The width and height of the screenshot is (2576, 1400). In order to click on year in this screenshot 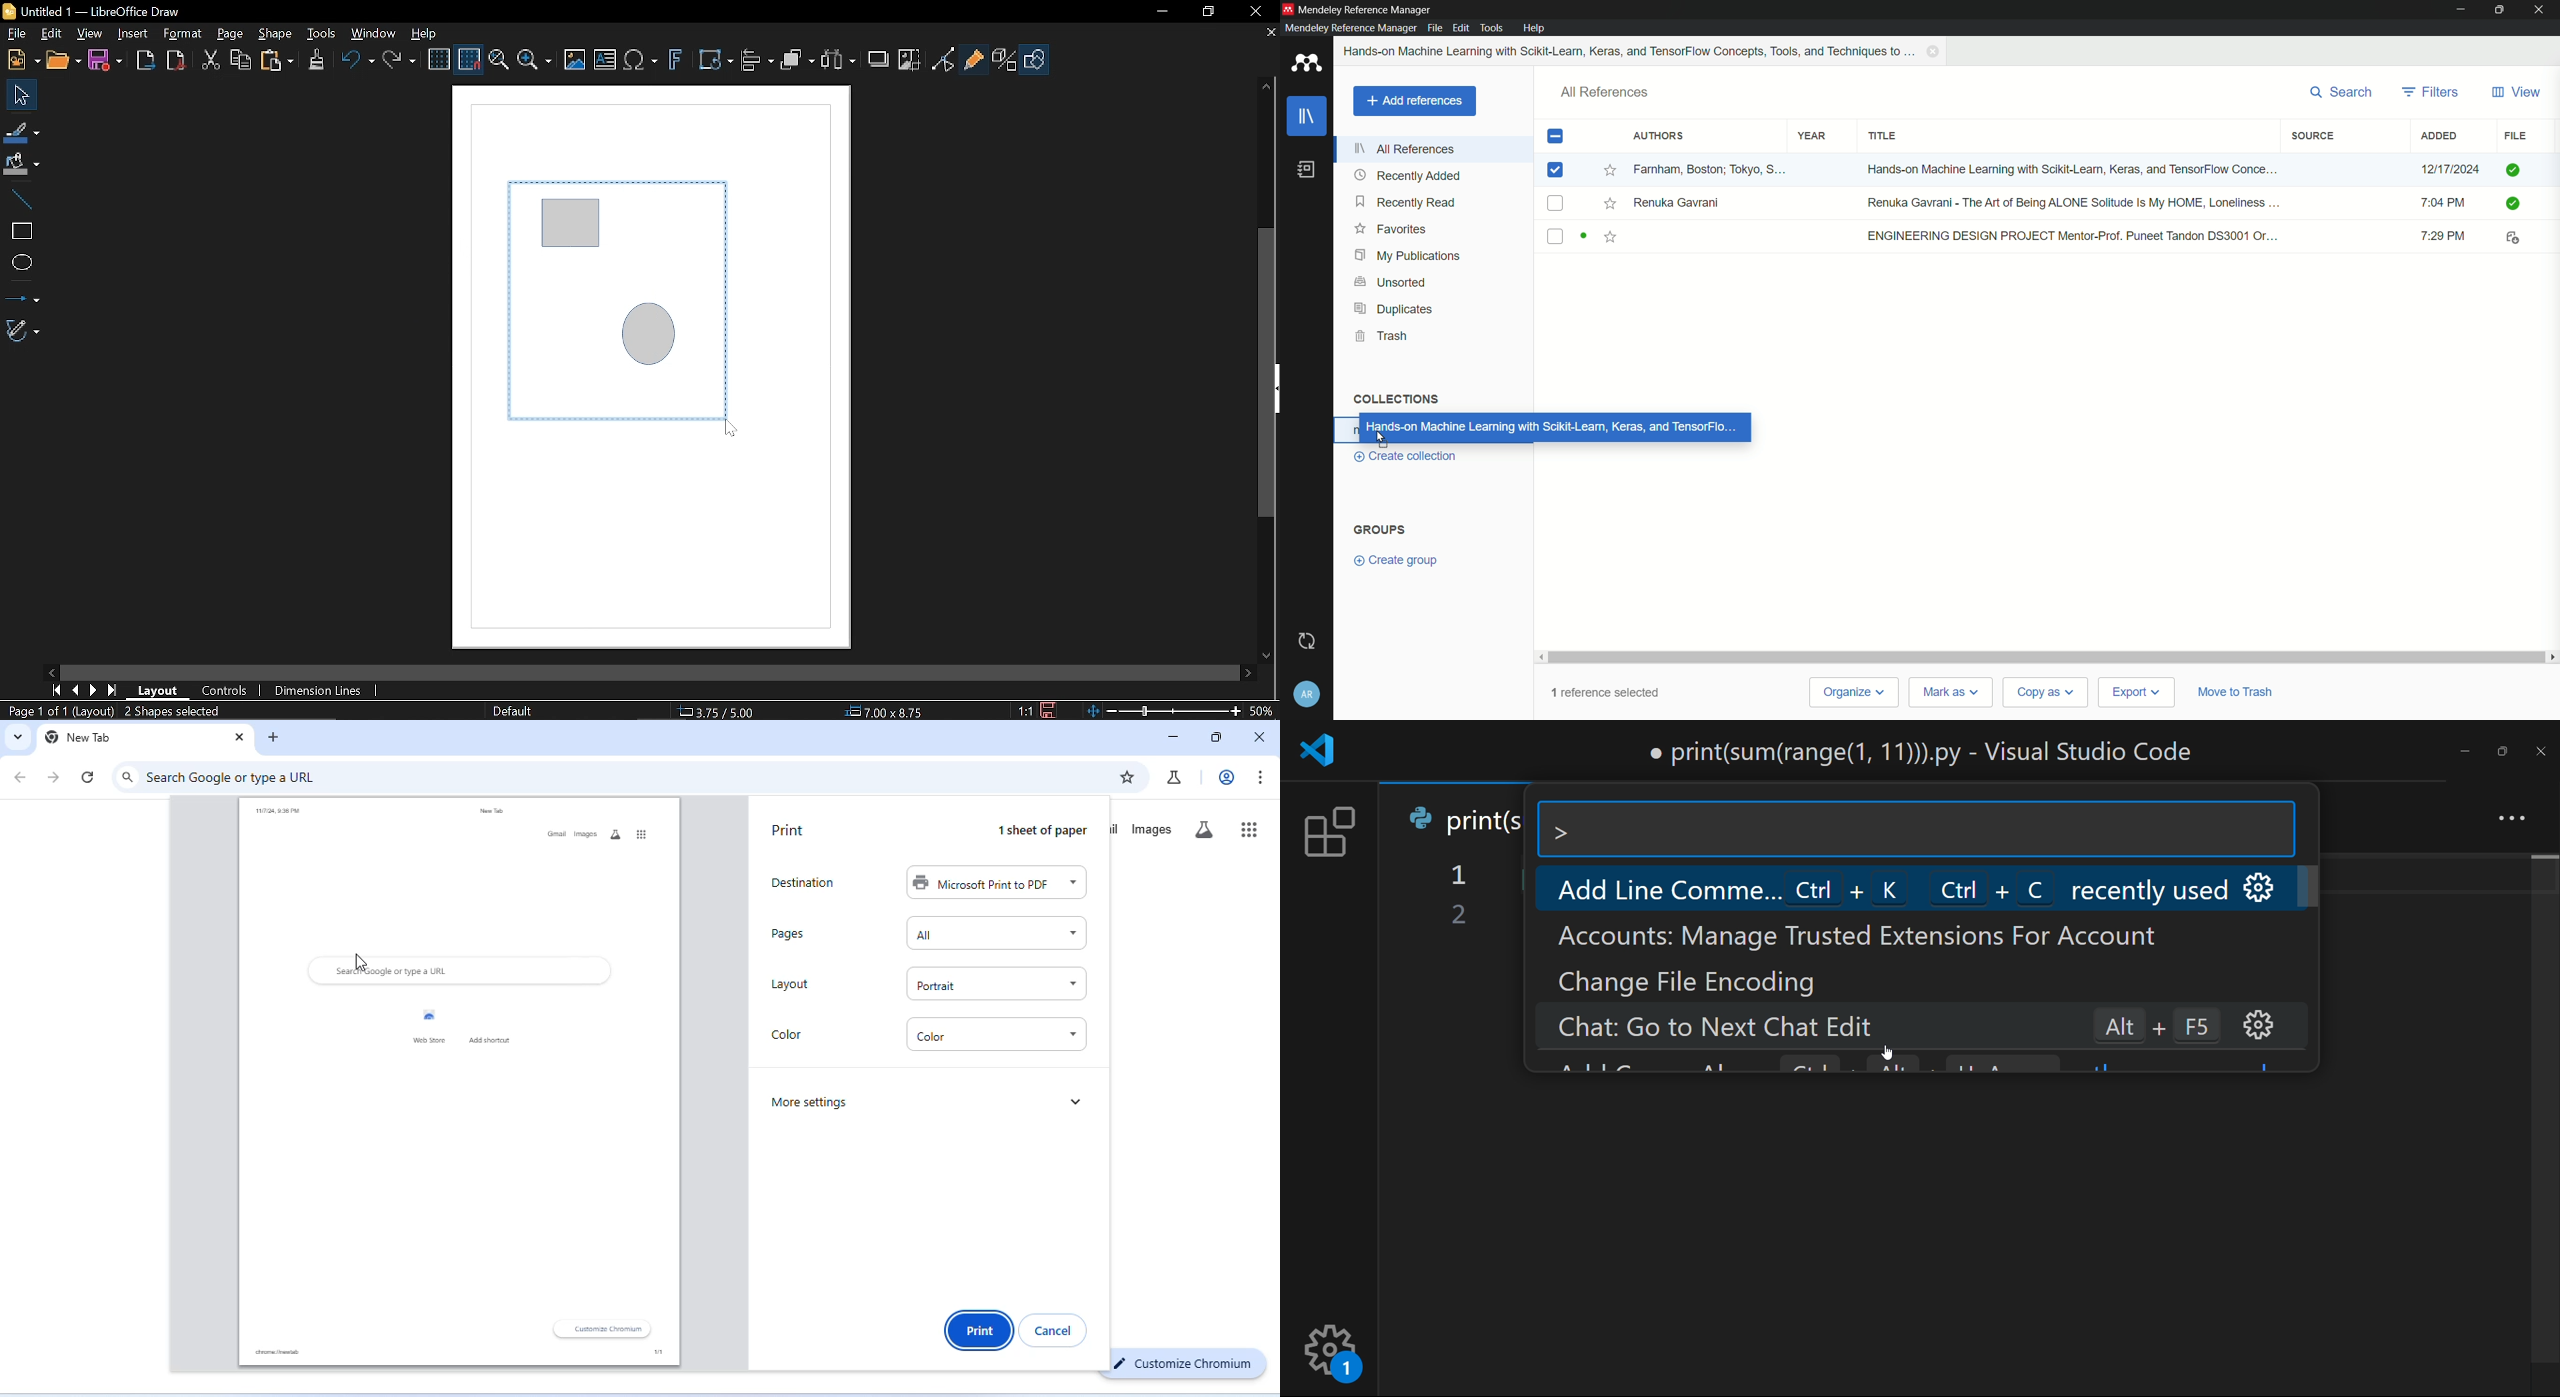, I will do `click(1813, 136)`.